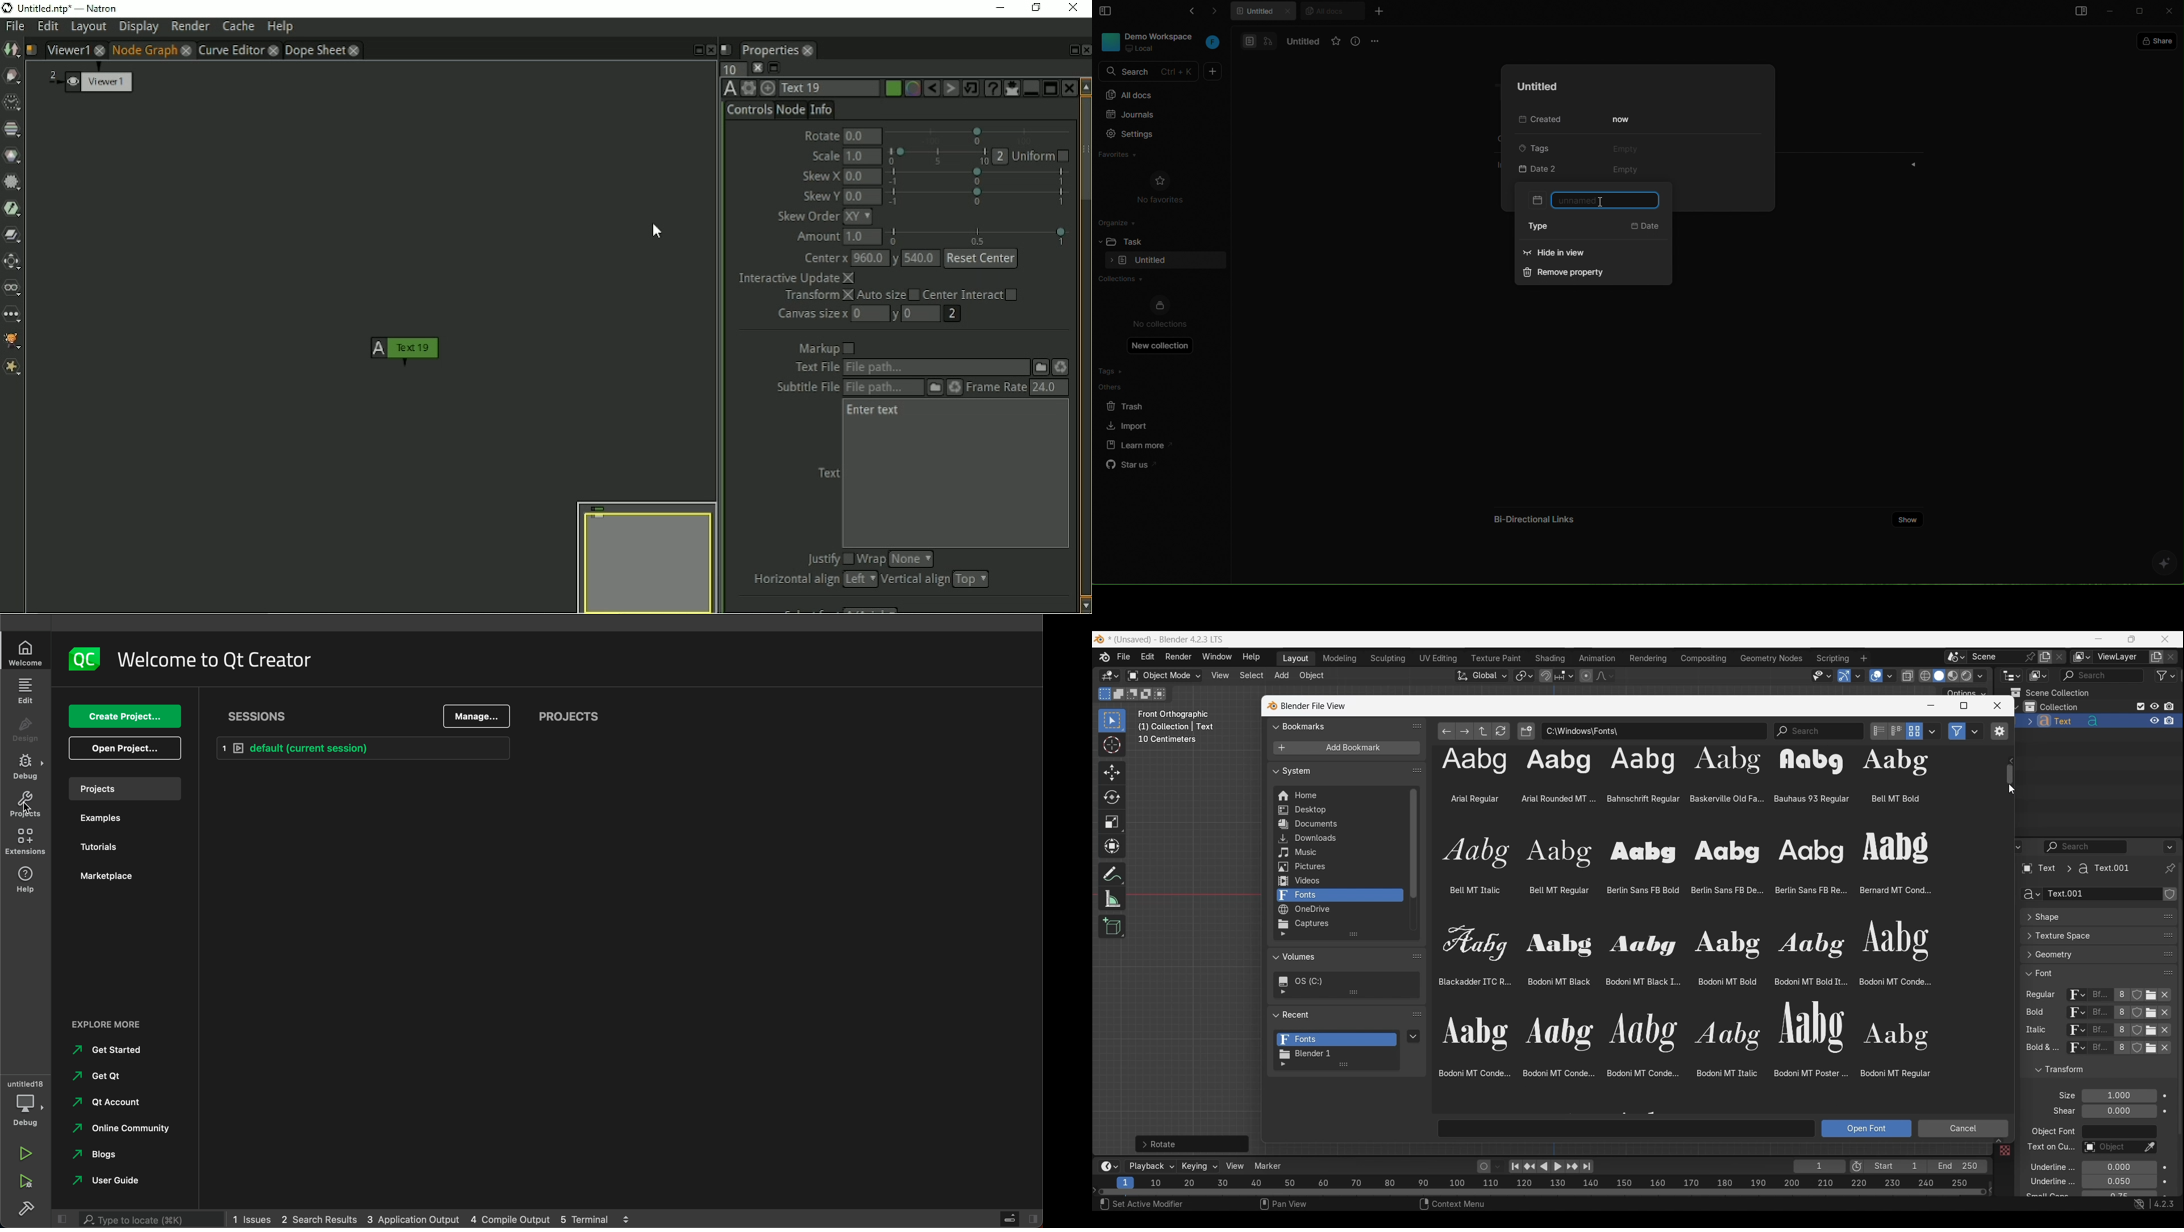 The height and width of the screenshot is (1232, 2184). What do you see at coordinates (1544, 147) in the screenshot?
I see `tags` at bounding box center [1544, 147].